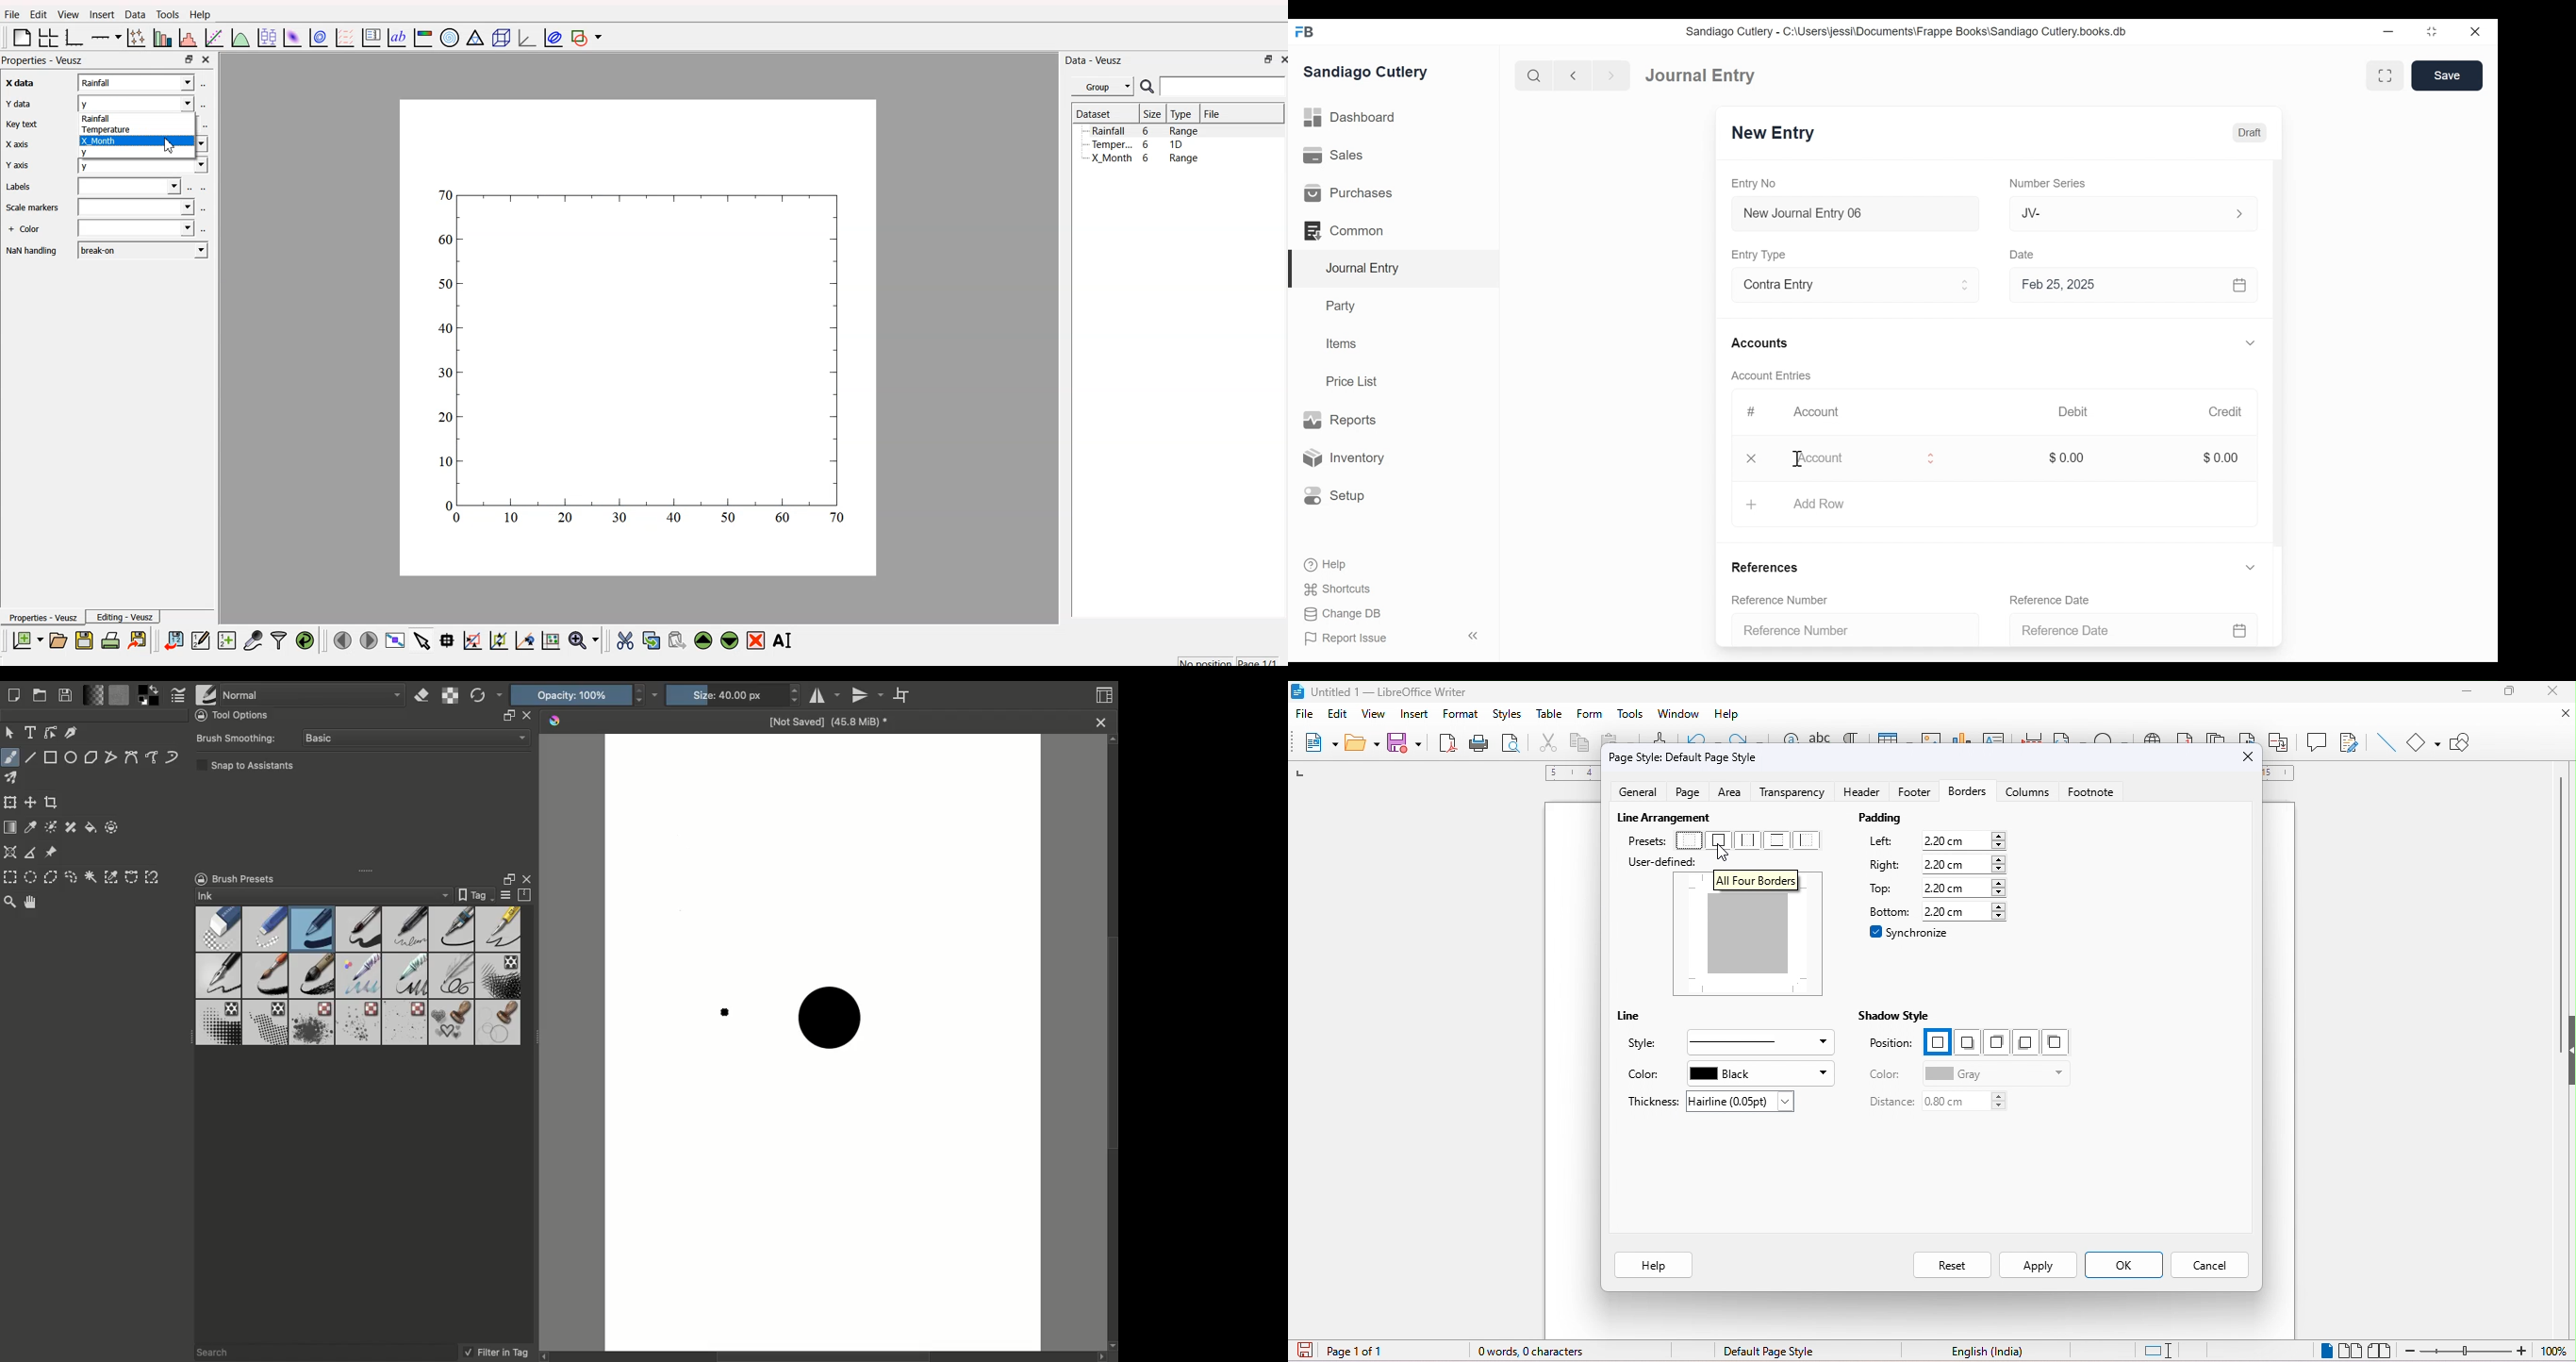  I want to click on minimize, so click(2460, 689).